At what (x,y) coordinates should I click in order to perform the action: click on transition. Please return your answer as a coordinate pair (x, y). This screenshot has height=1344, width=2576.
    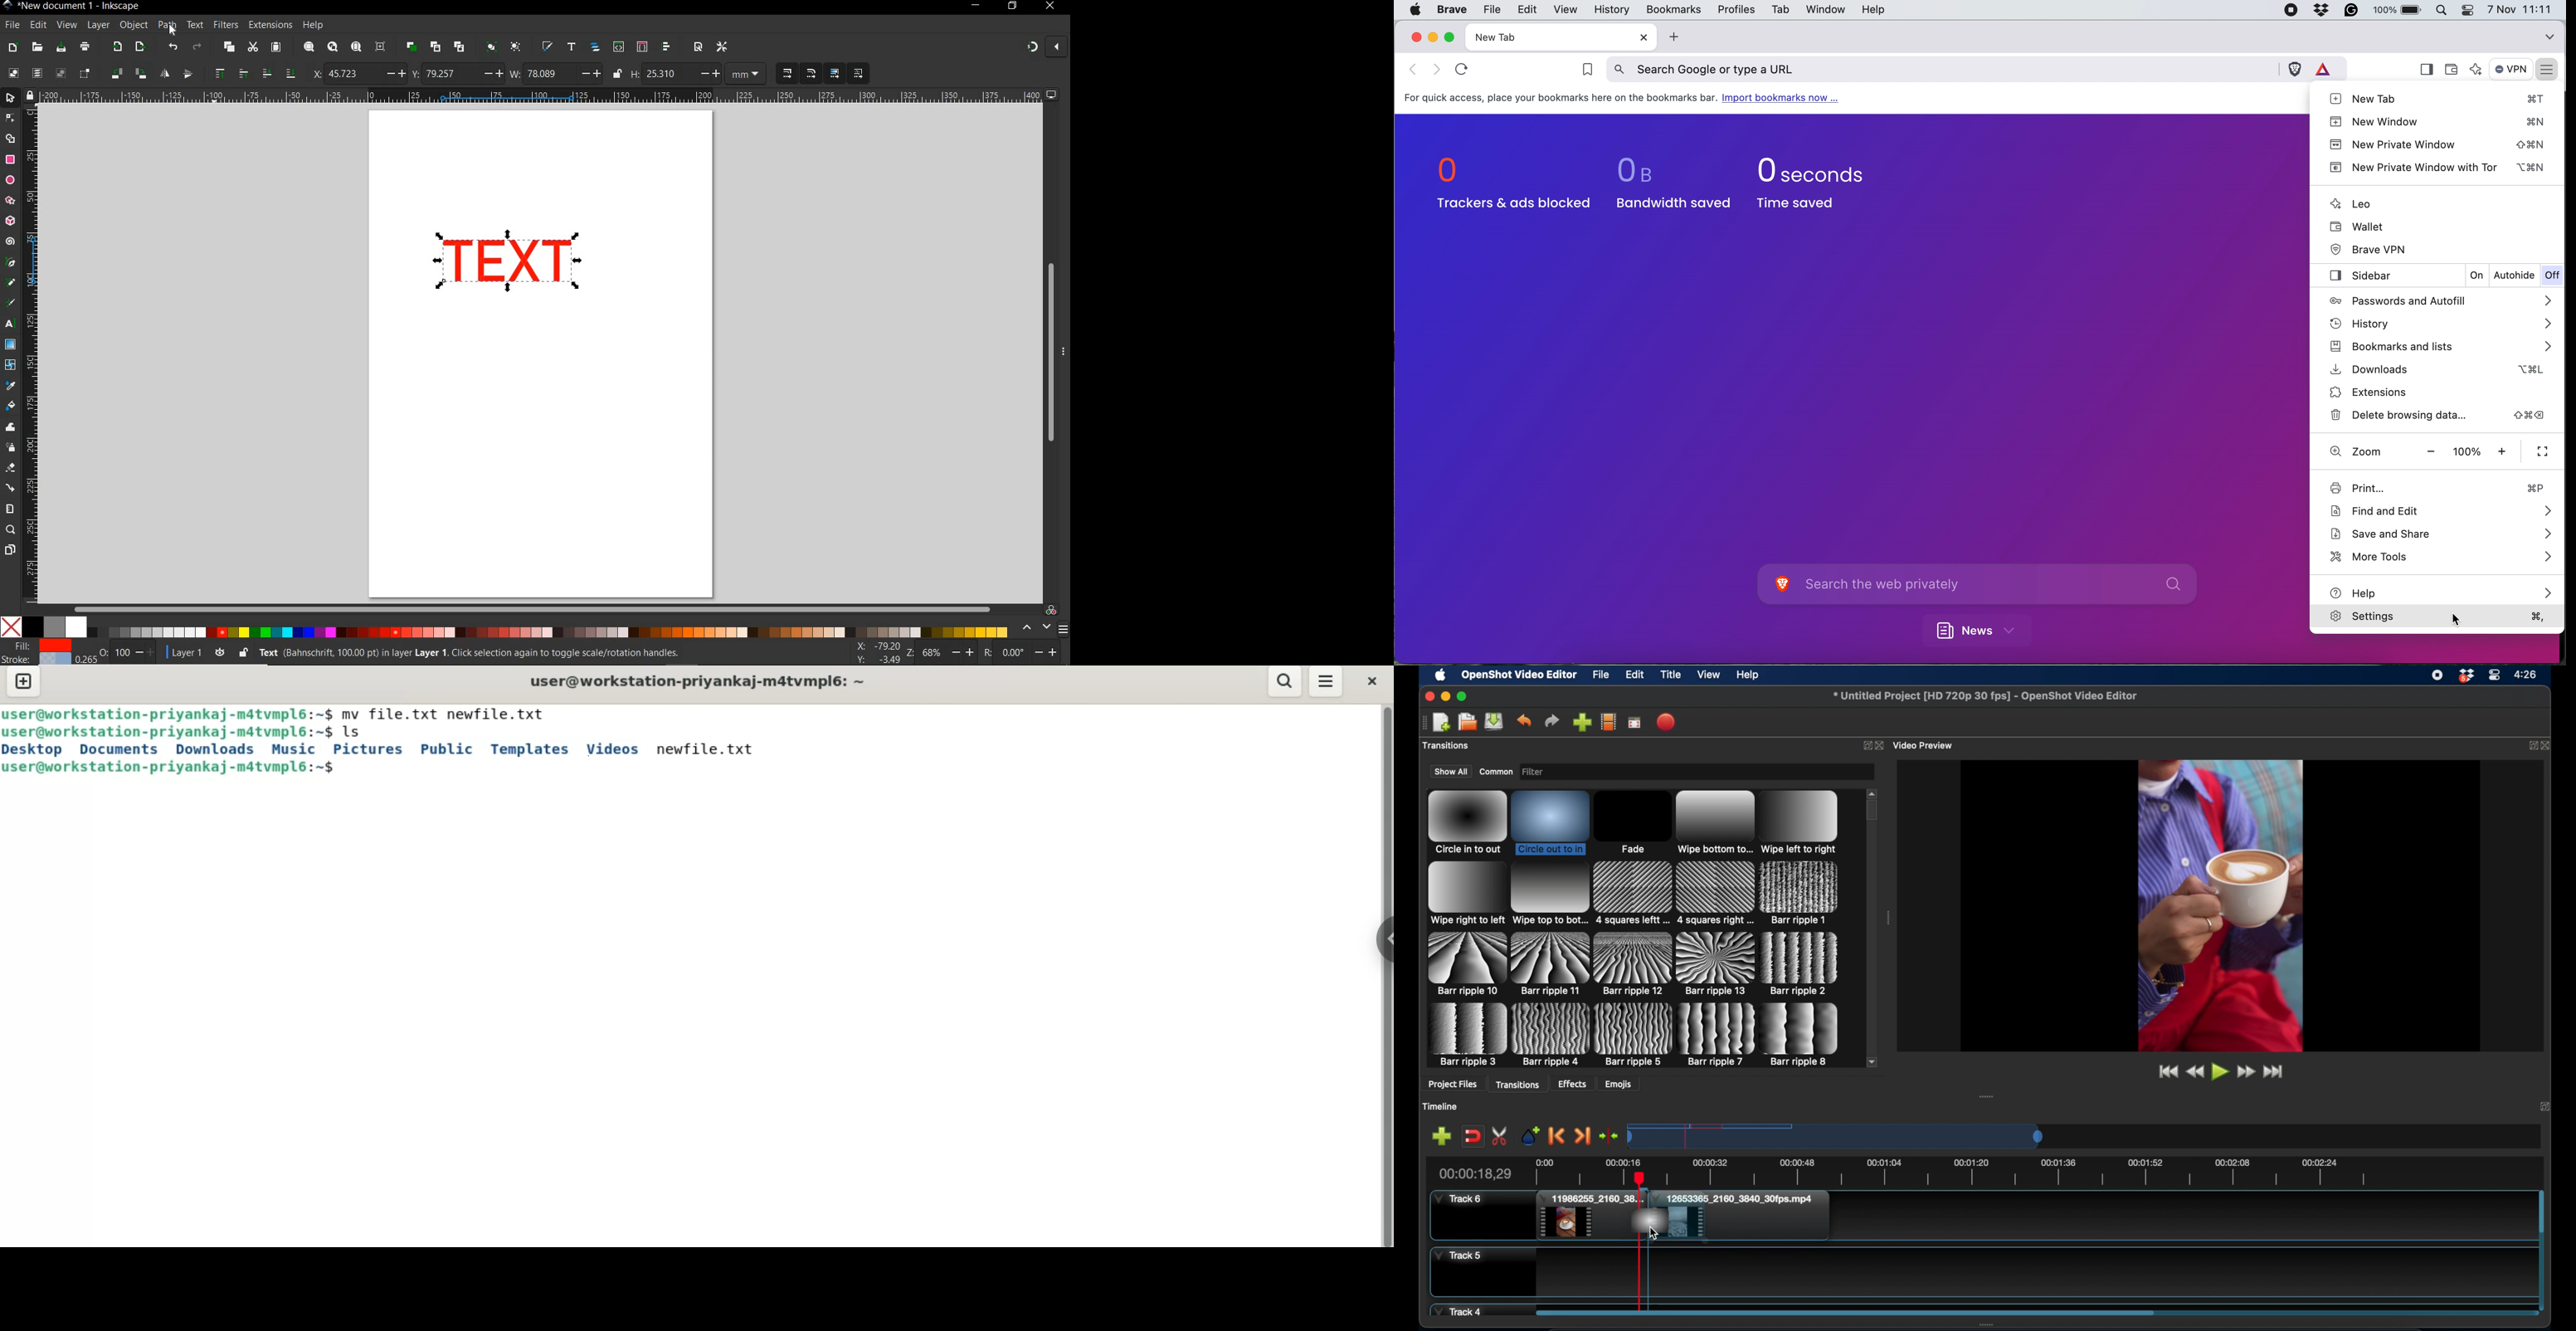
    Looking at the image, I should click on (1467, 823).